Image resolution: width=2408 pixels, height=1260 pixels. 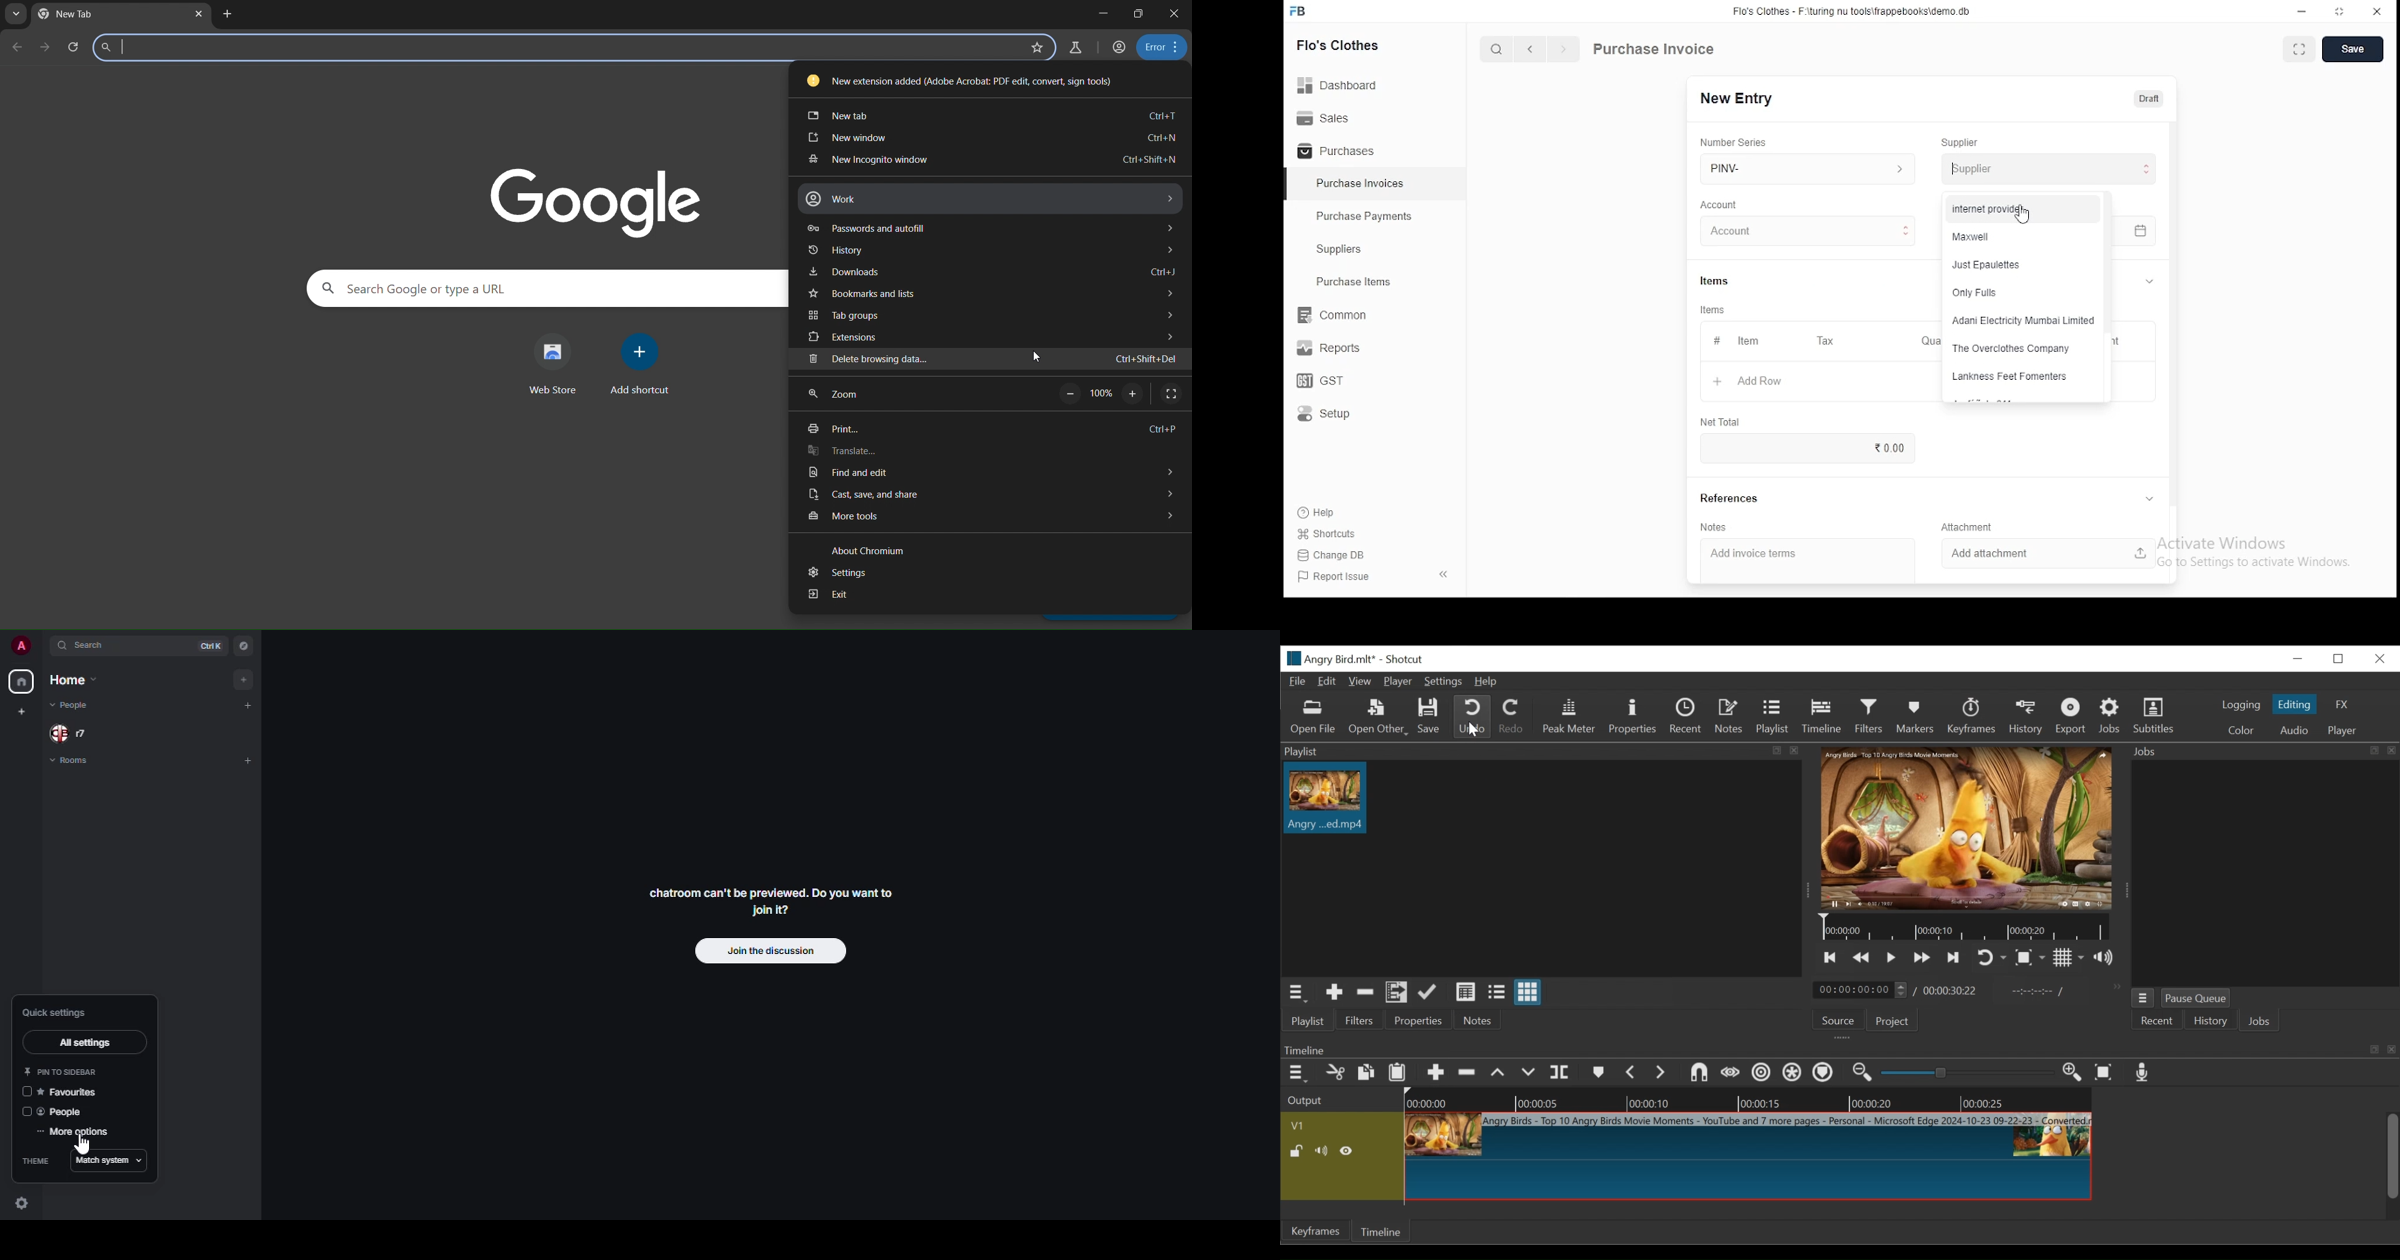 I want to click on minimize, so click(x=2304, y=10).